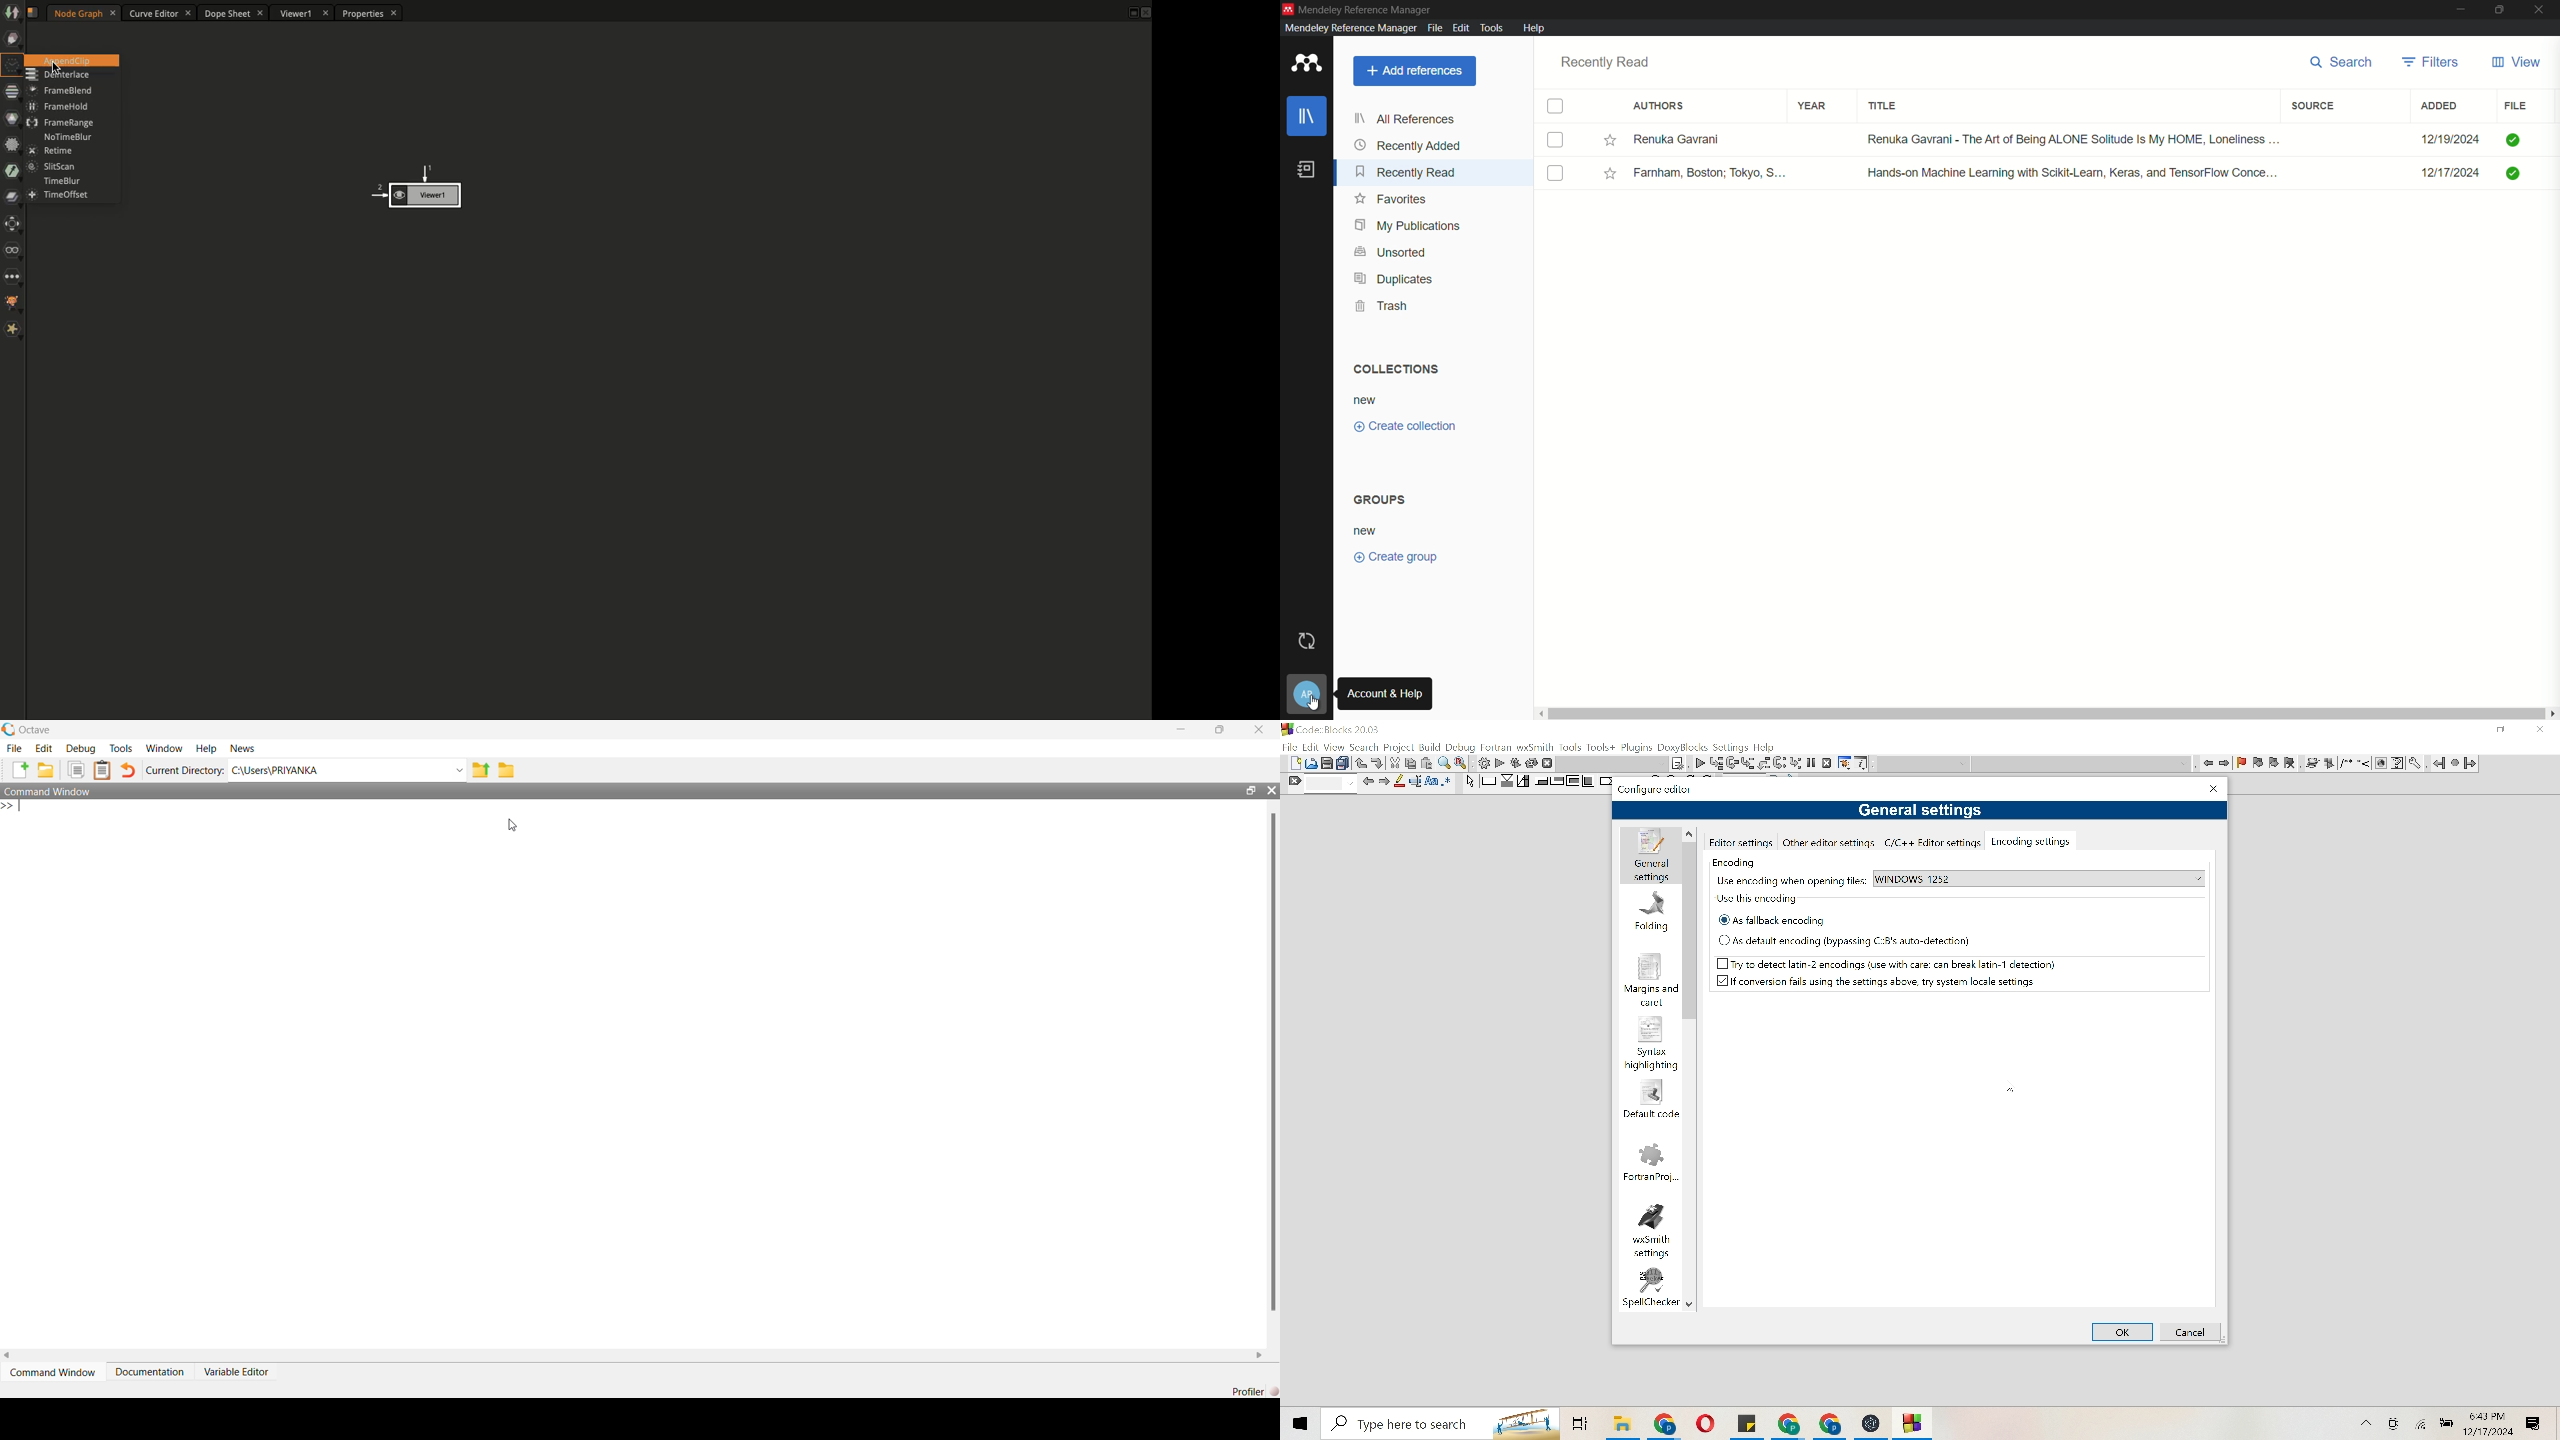 The width and height of the screenshot is (2576, 1456). What do you see at coordinates (1307, 641) in the screenshot?
I see `sync` at bounding box center [1307, 641].